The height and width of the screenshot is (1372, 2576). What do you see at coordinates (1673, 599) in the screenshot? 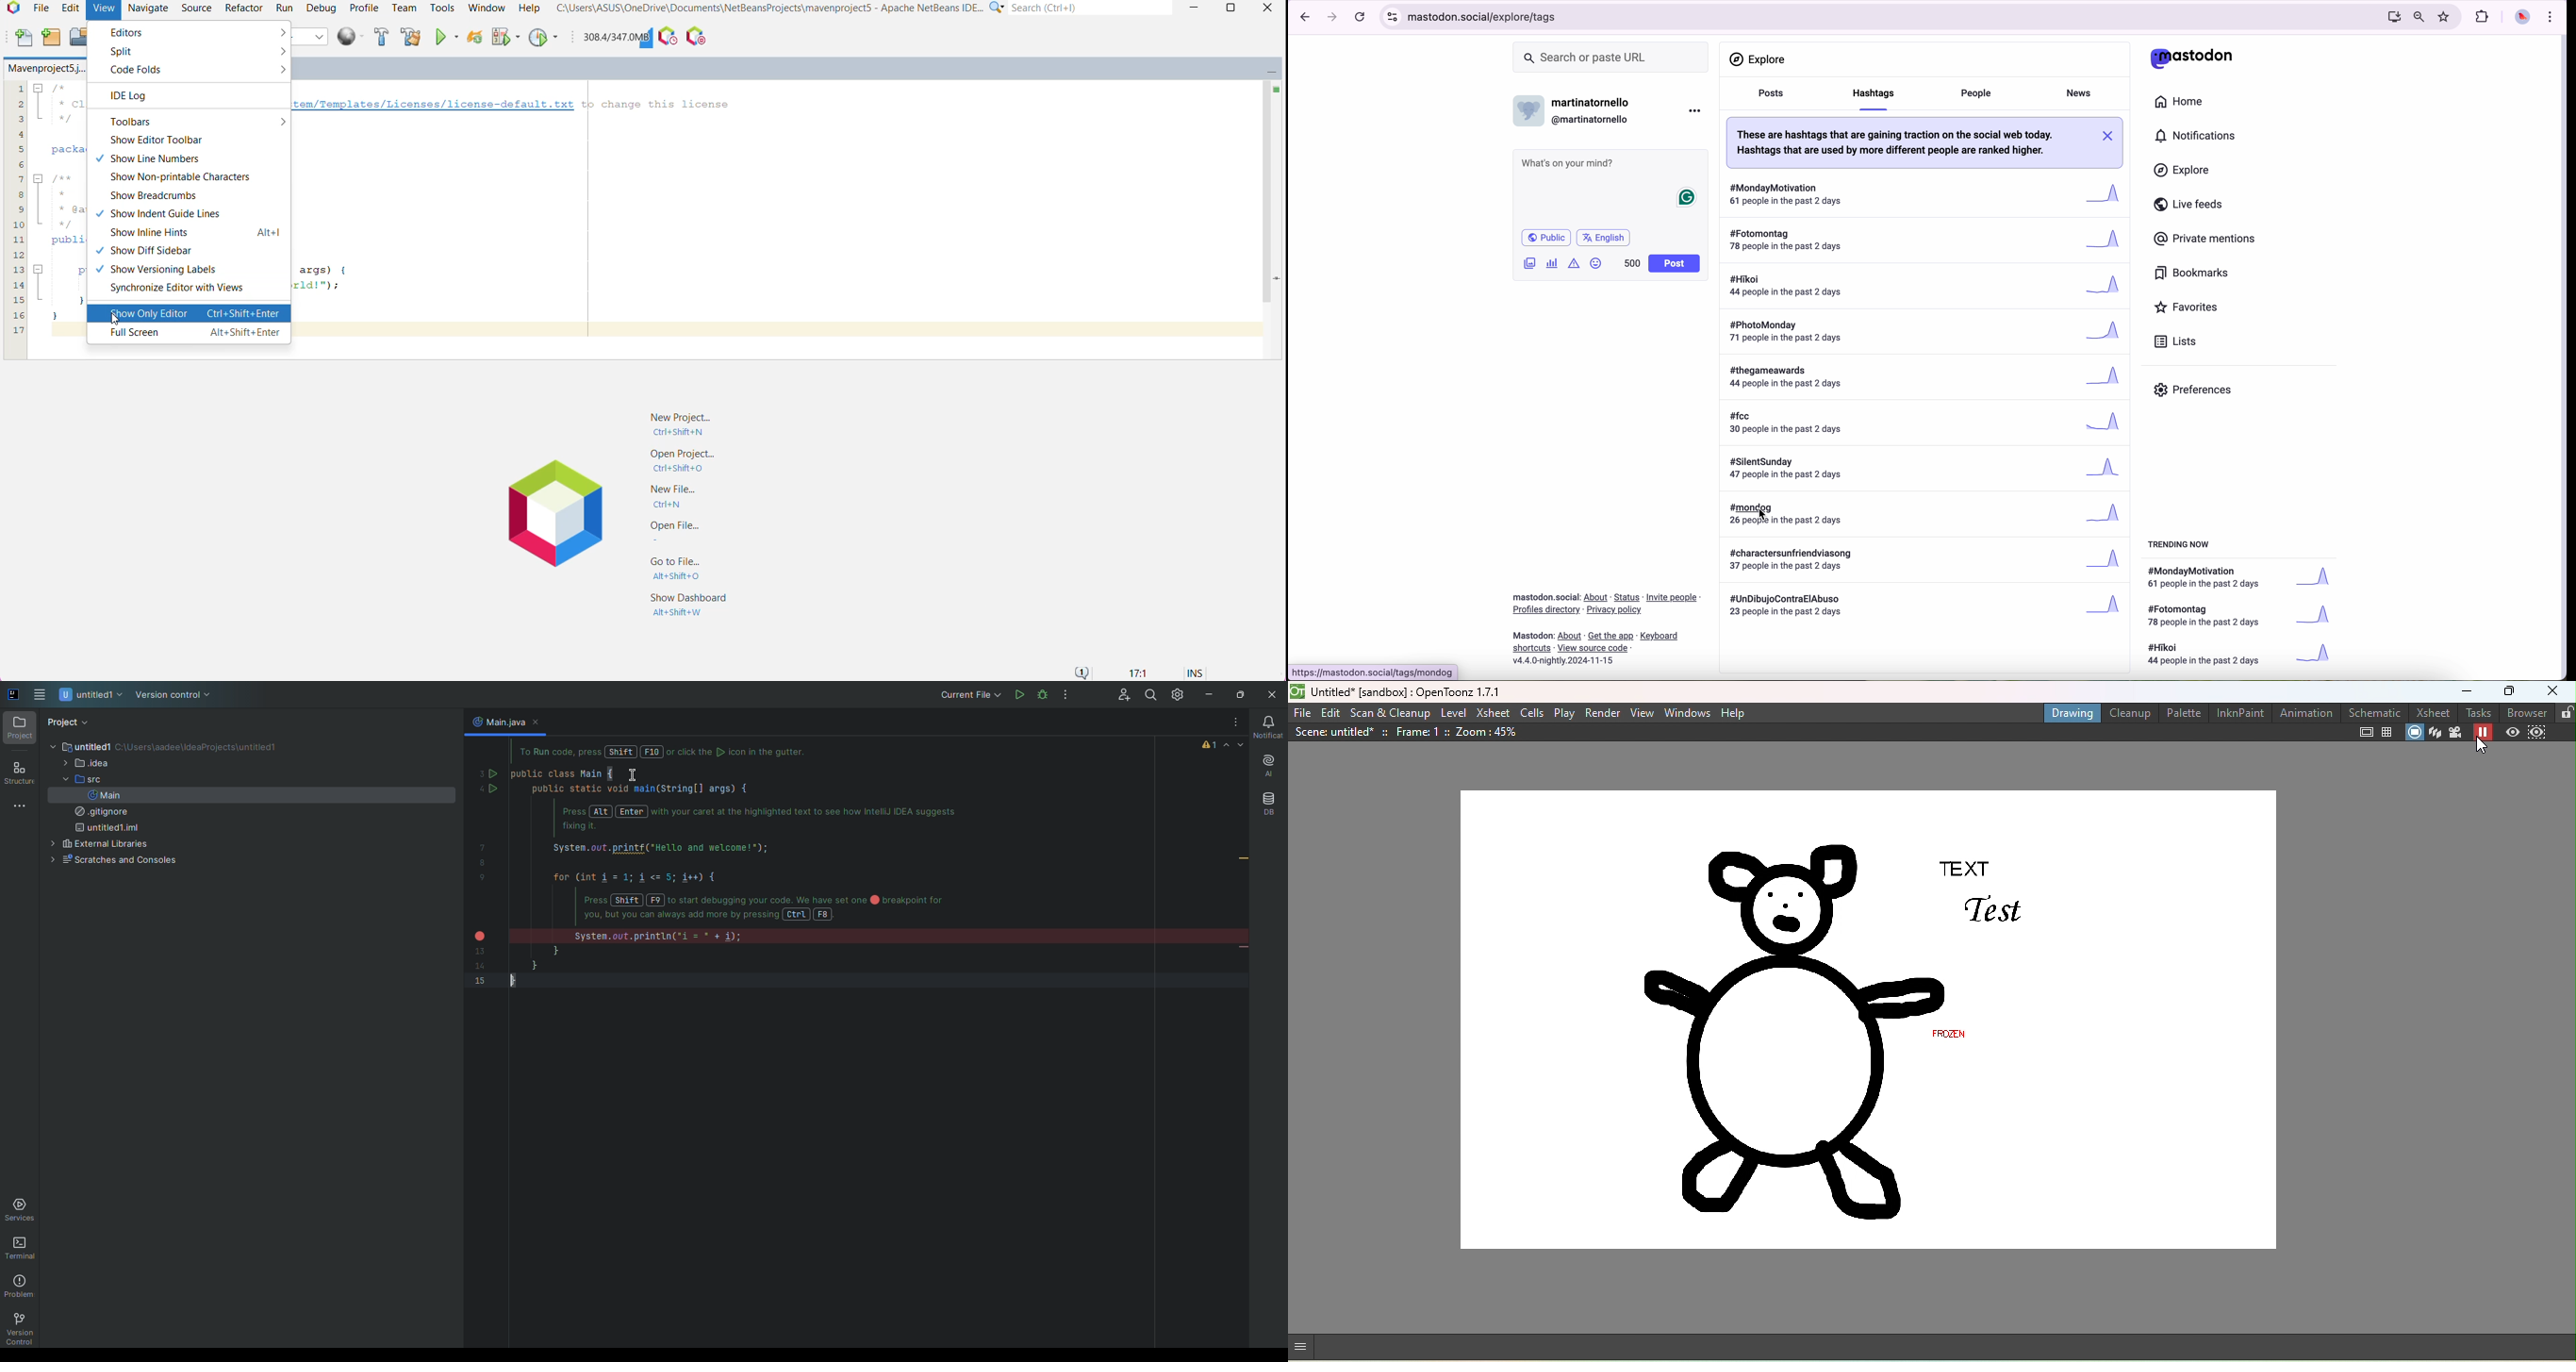
I see `link` at bounding box center [1673, 599].